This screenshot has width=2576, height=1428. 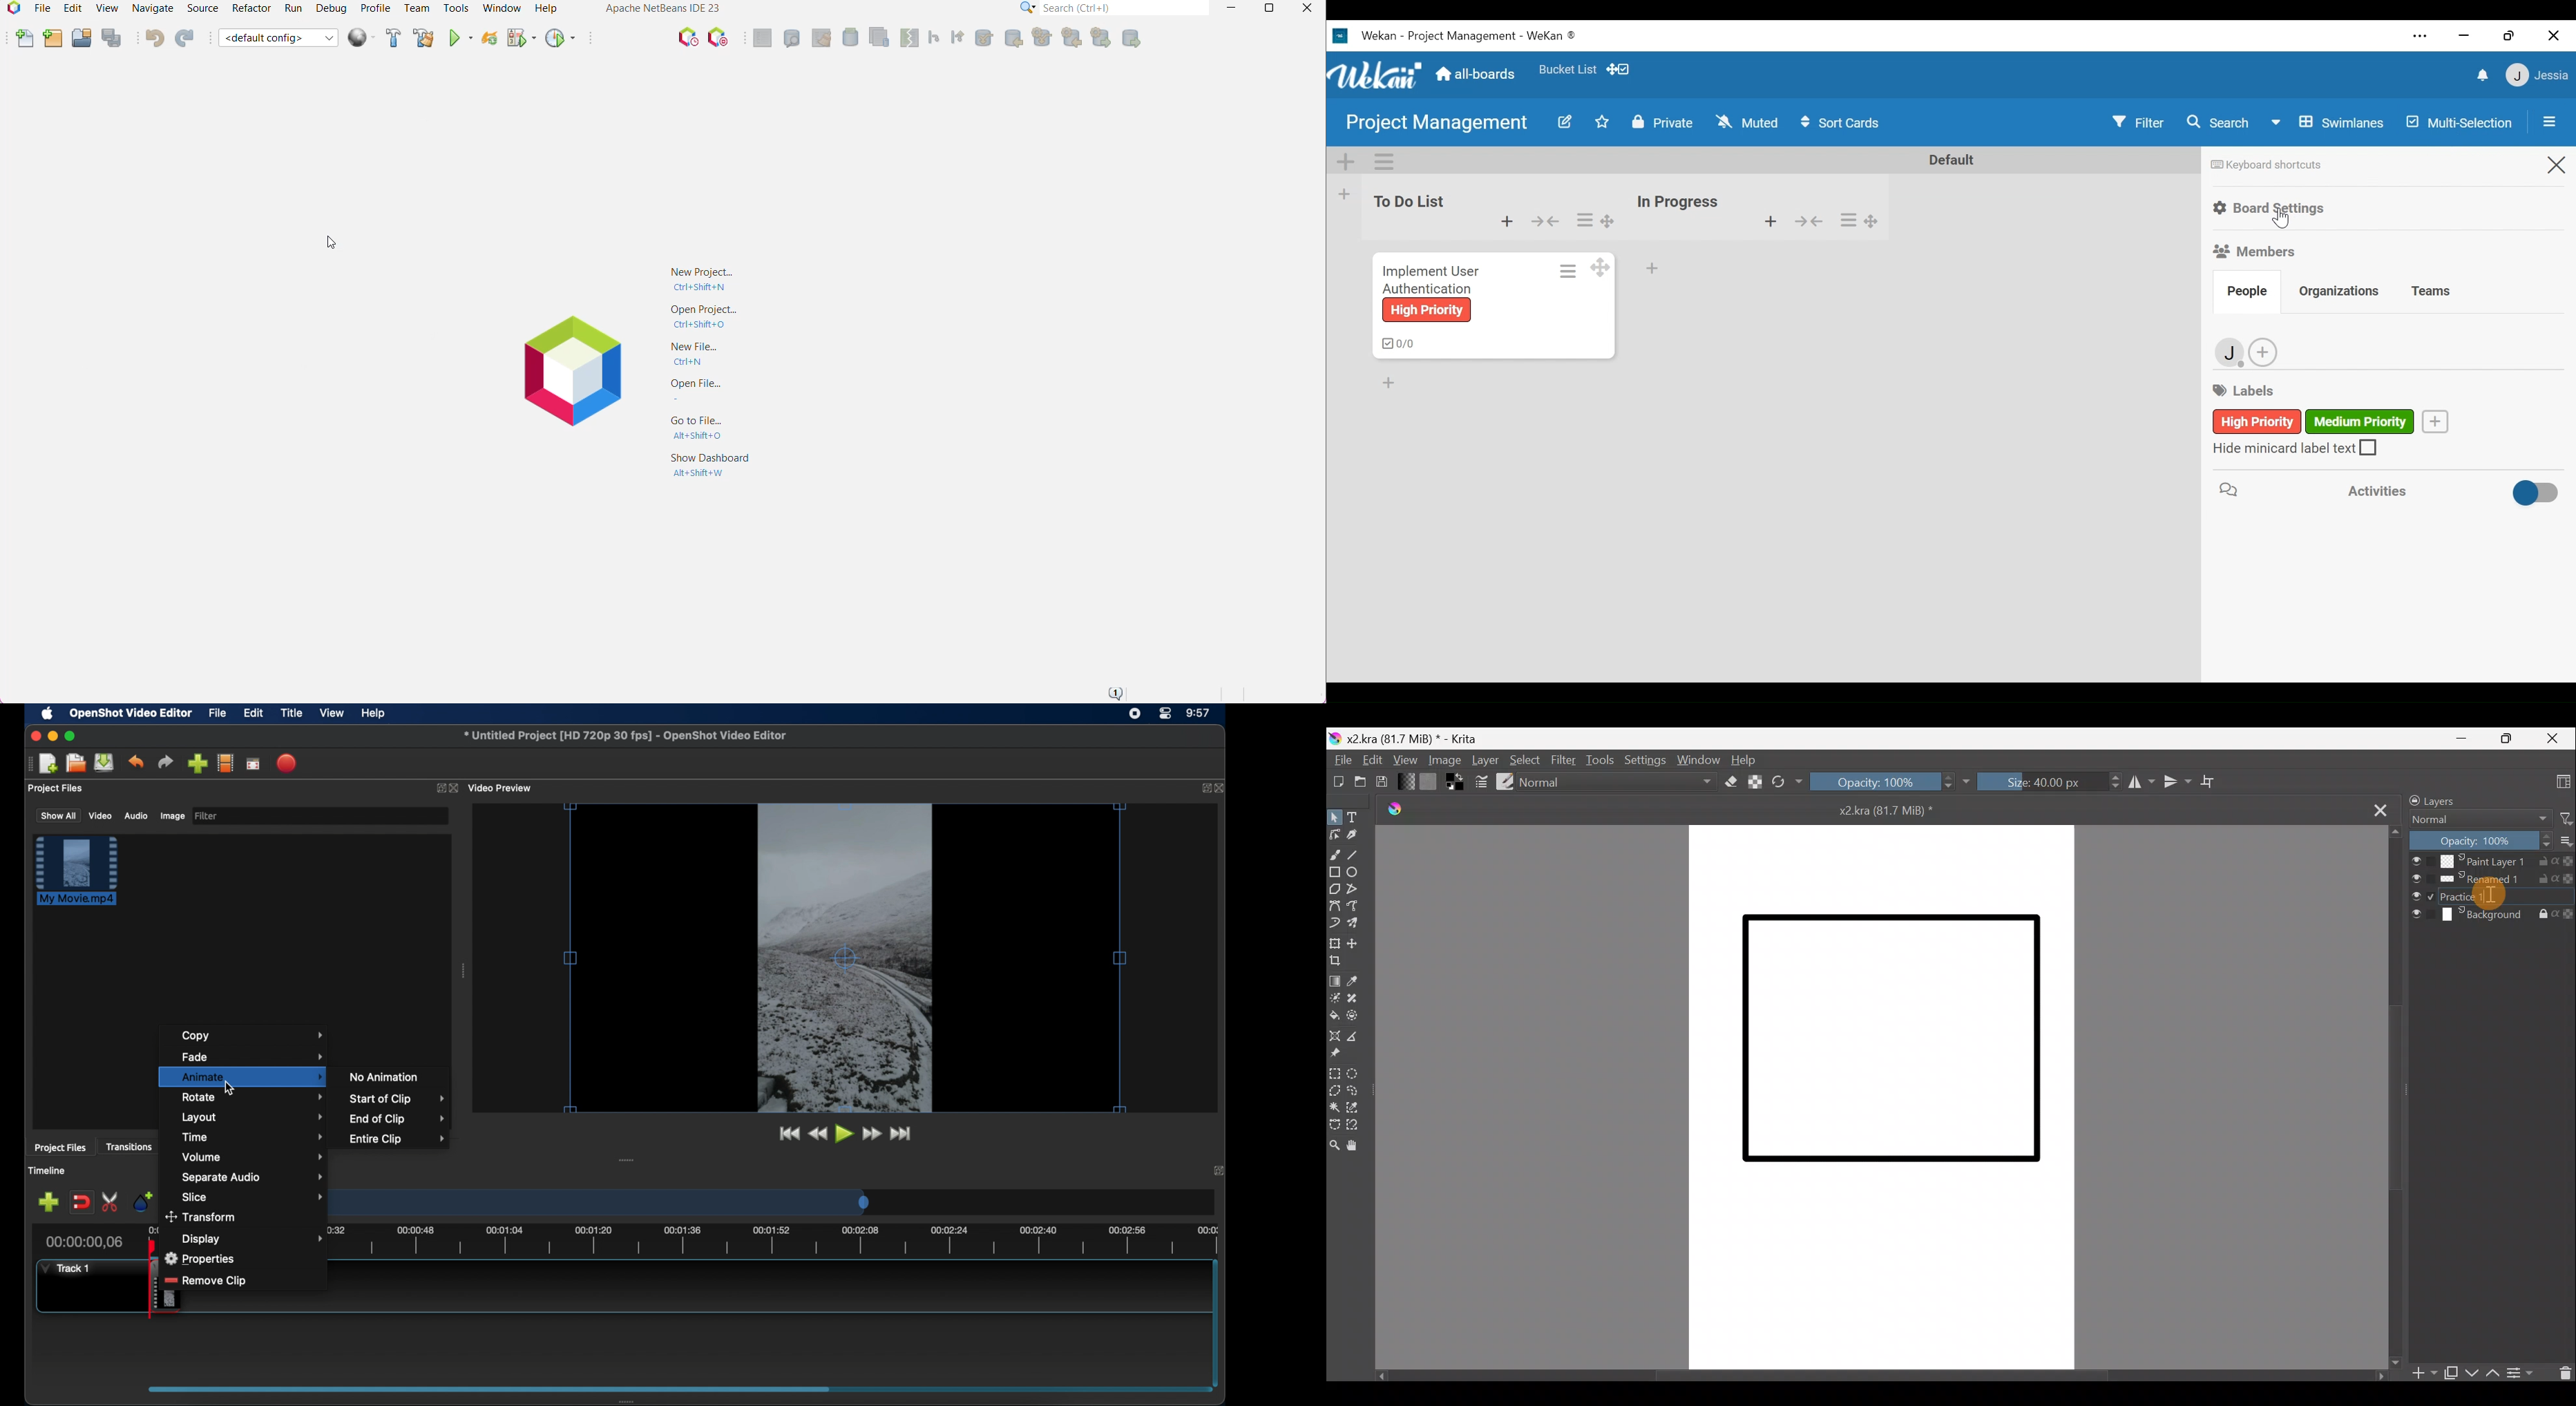 I want to click on Colourise mask tool, so click(x=1335, y=1000).